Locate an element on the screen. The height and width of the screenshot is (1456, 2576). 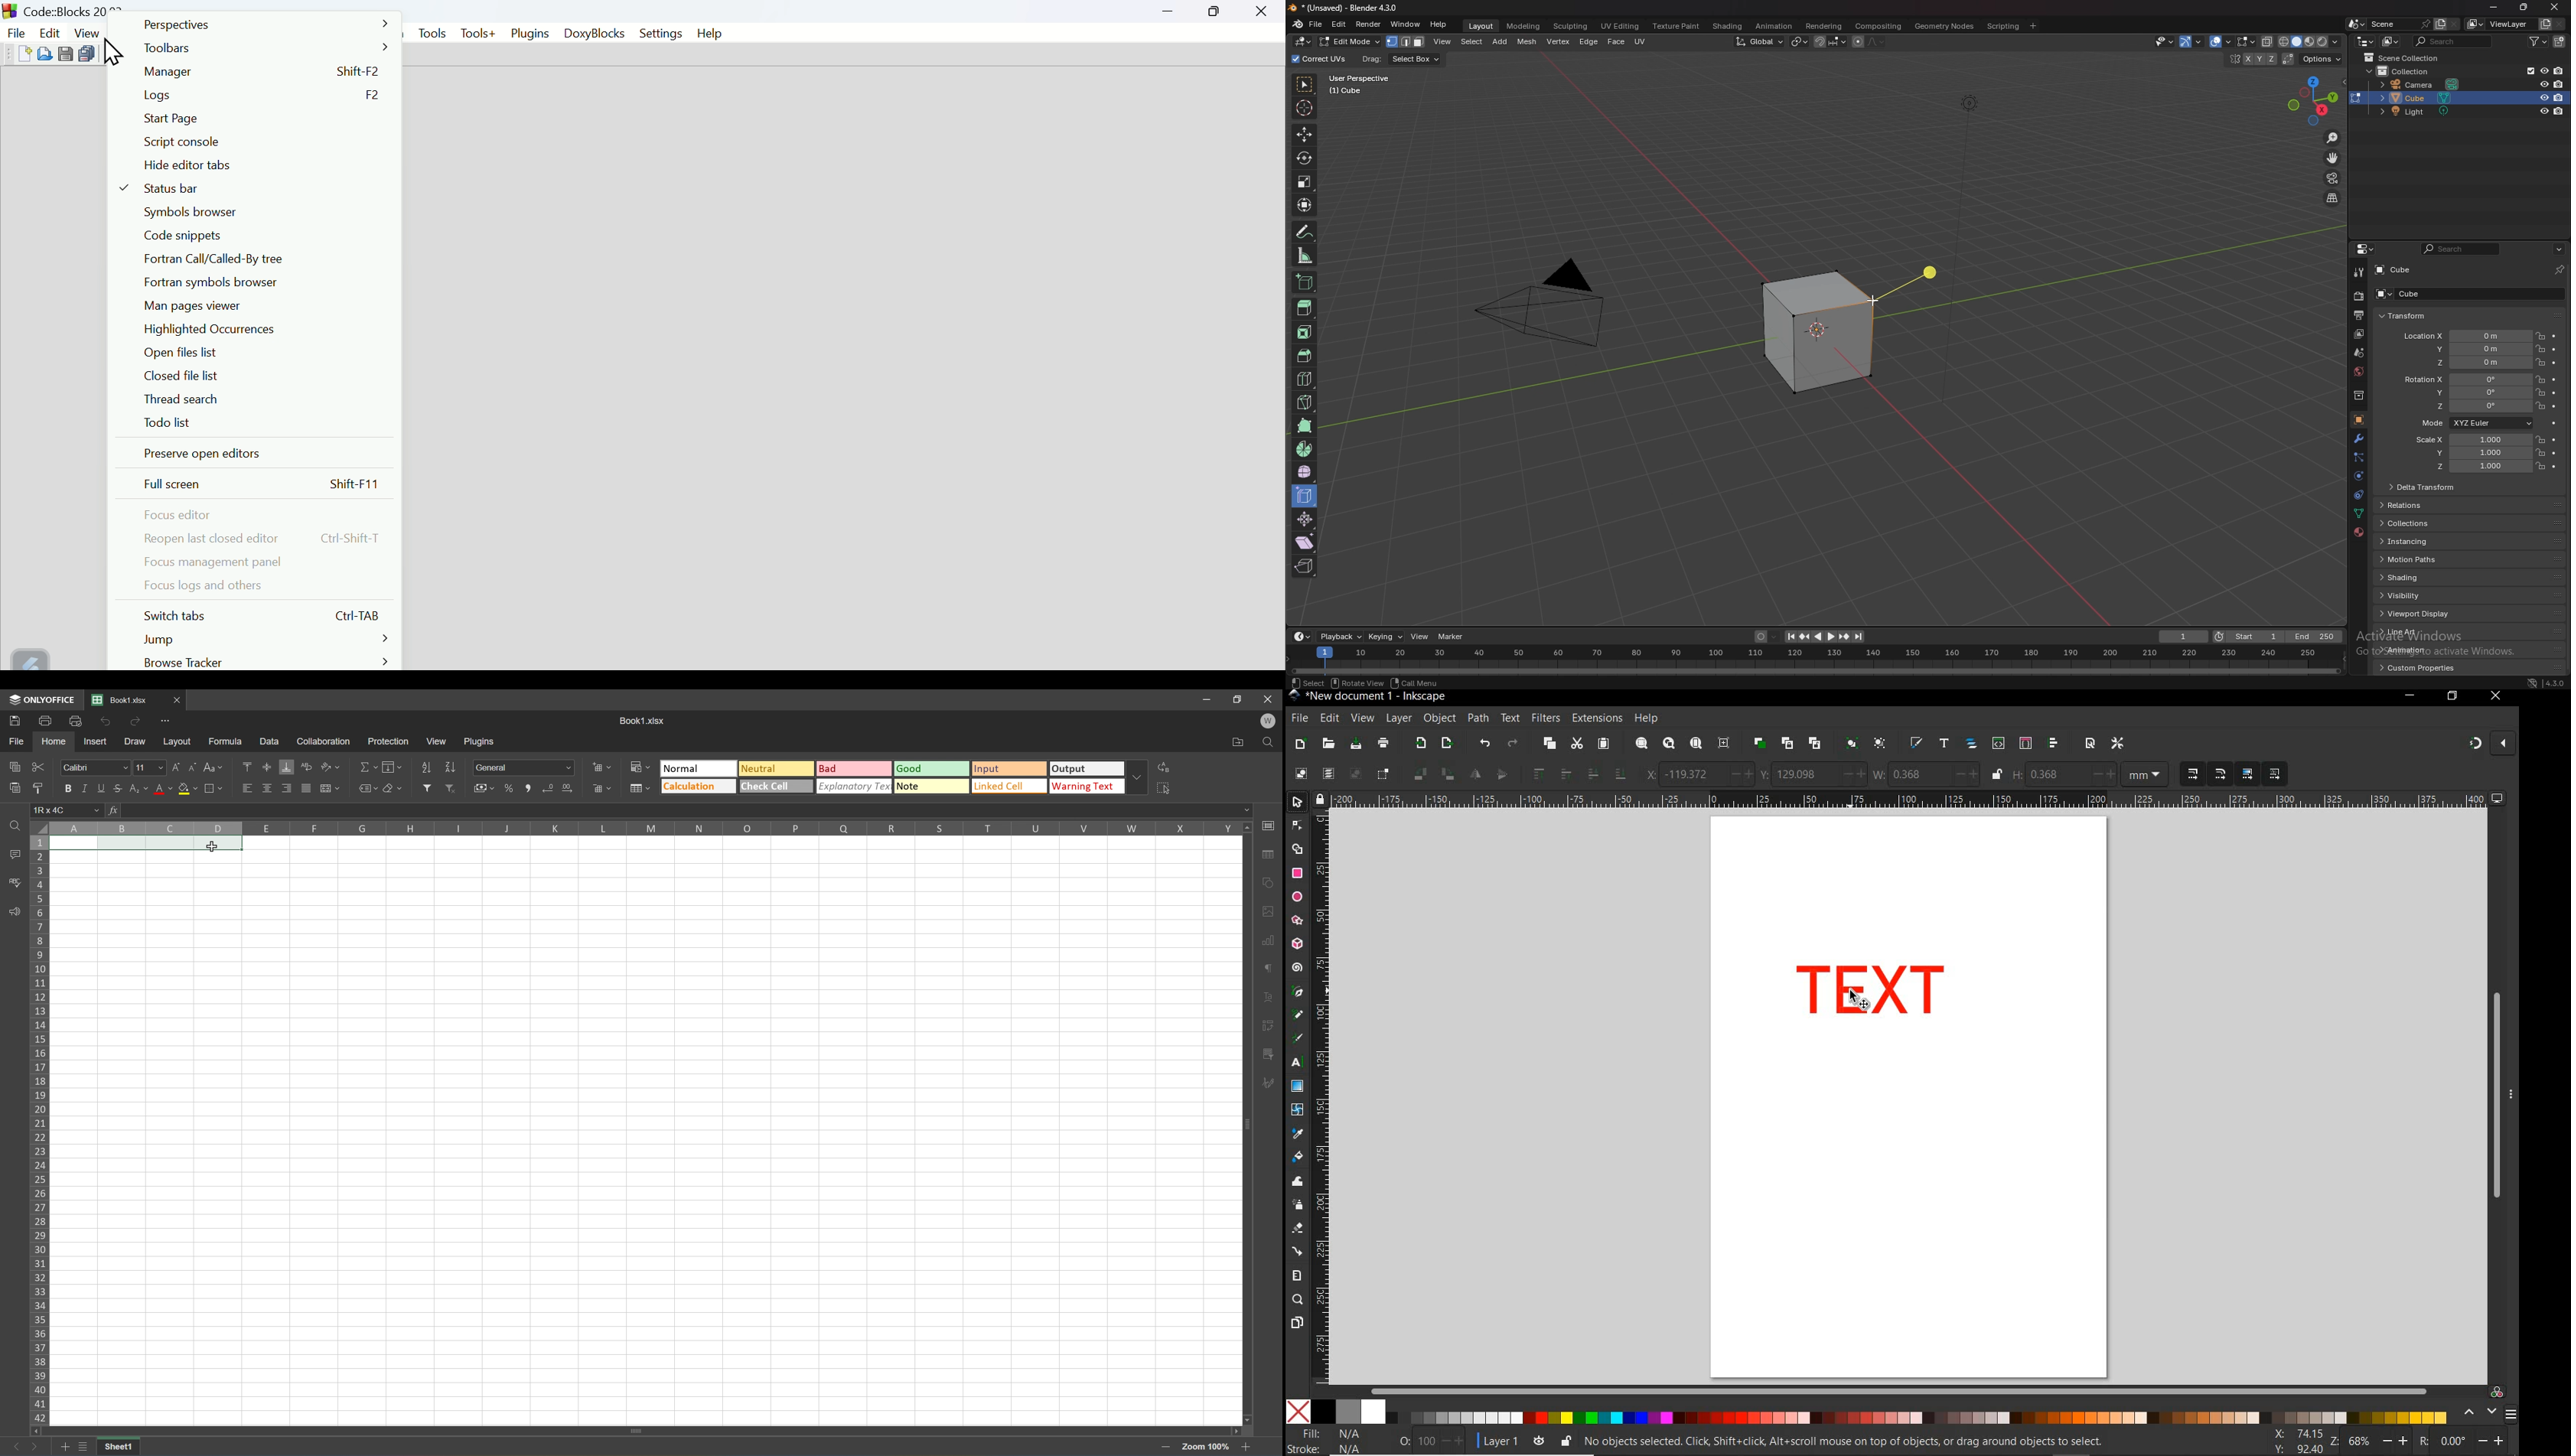
window is located at coordinates (1405, 24).